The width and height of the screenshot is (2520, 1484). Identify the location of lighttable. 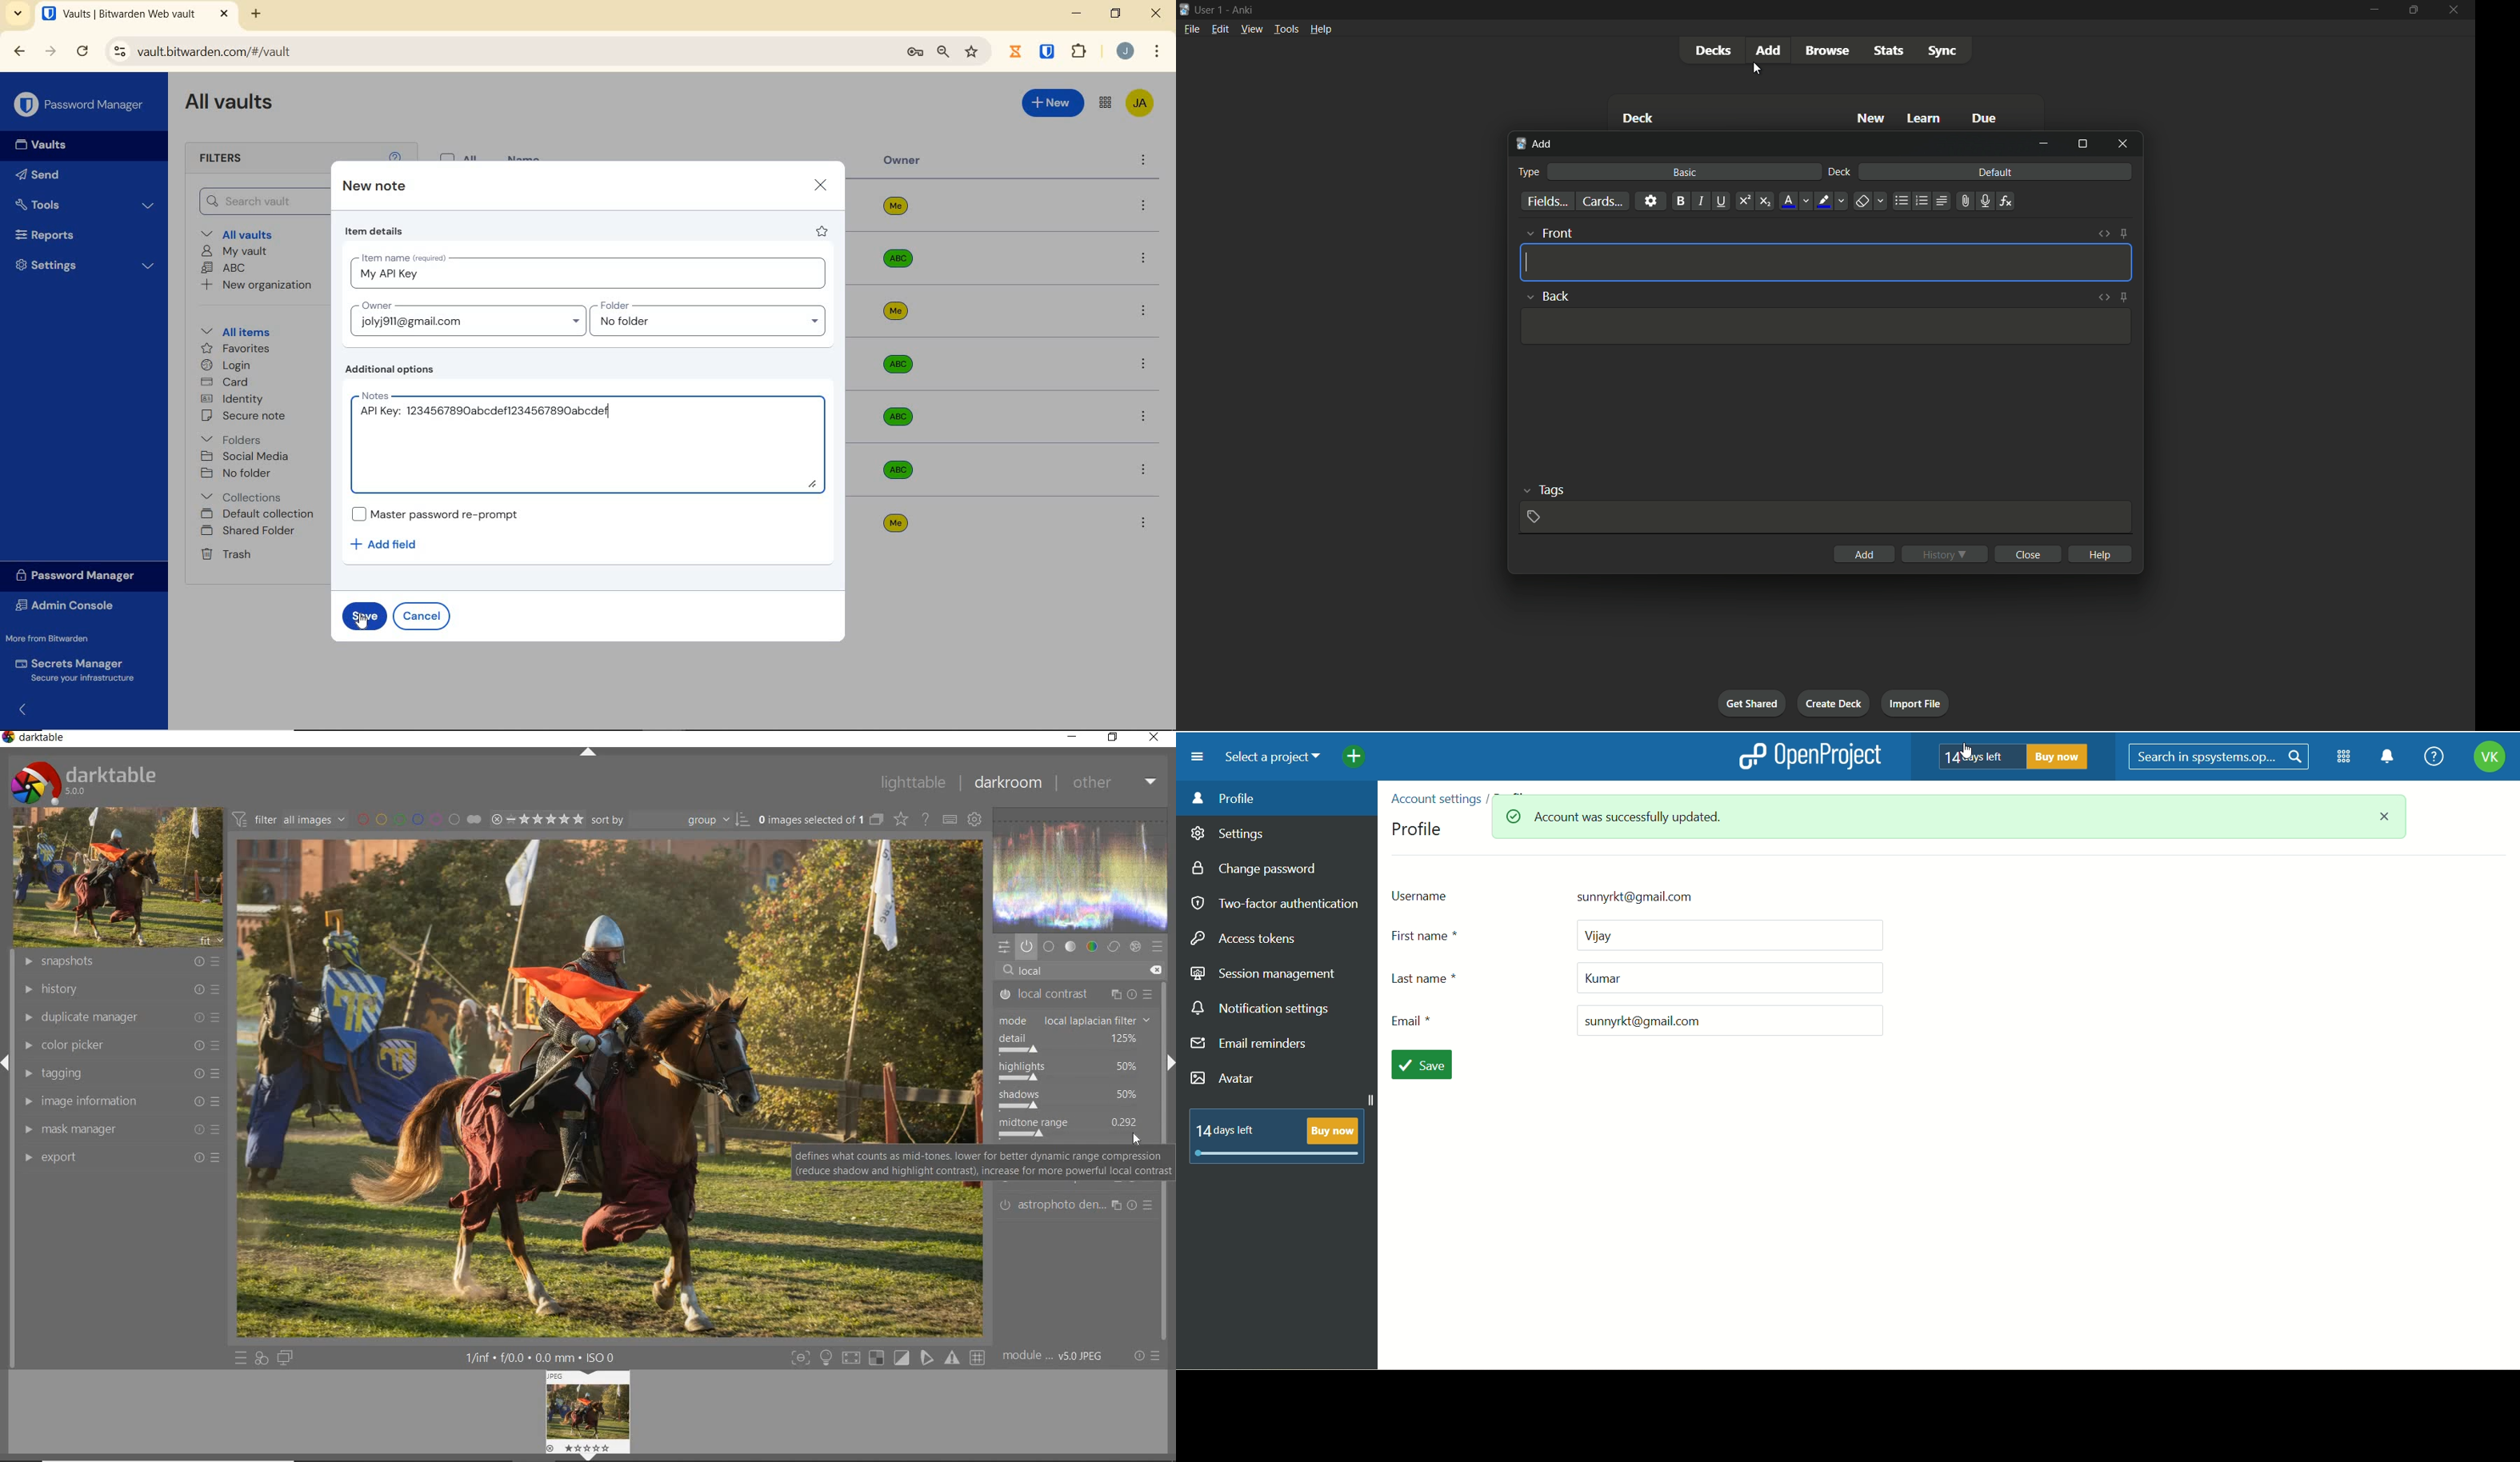
(915, 782).